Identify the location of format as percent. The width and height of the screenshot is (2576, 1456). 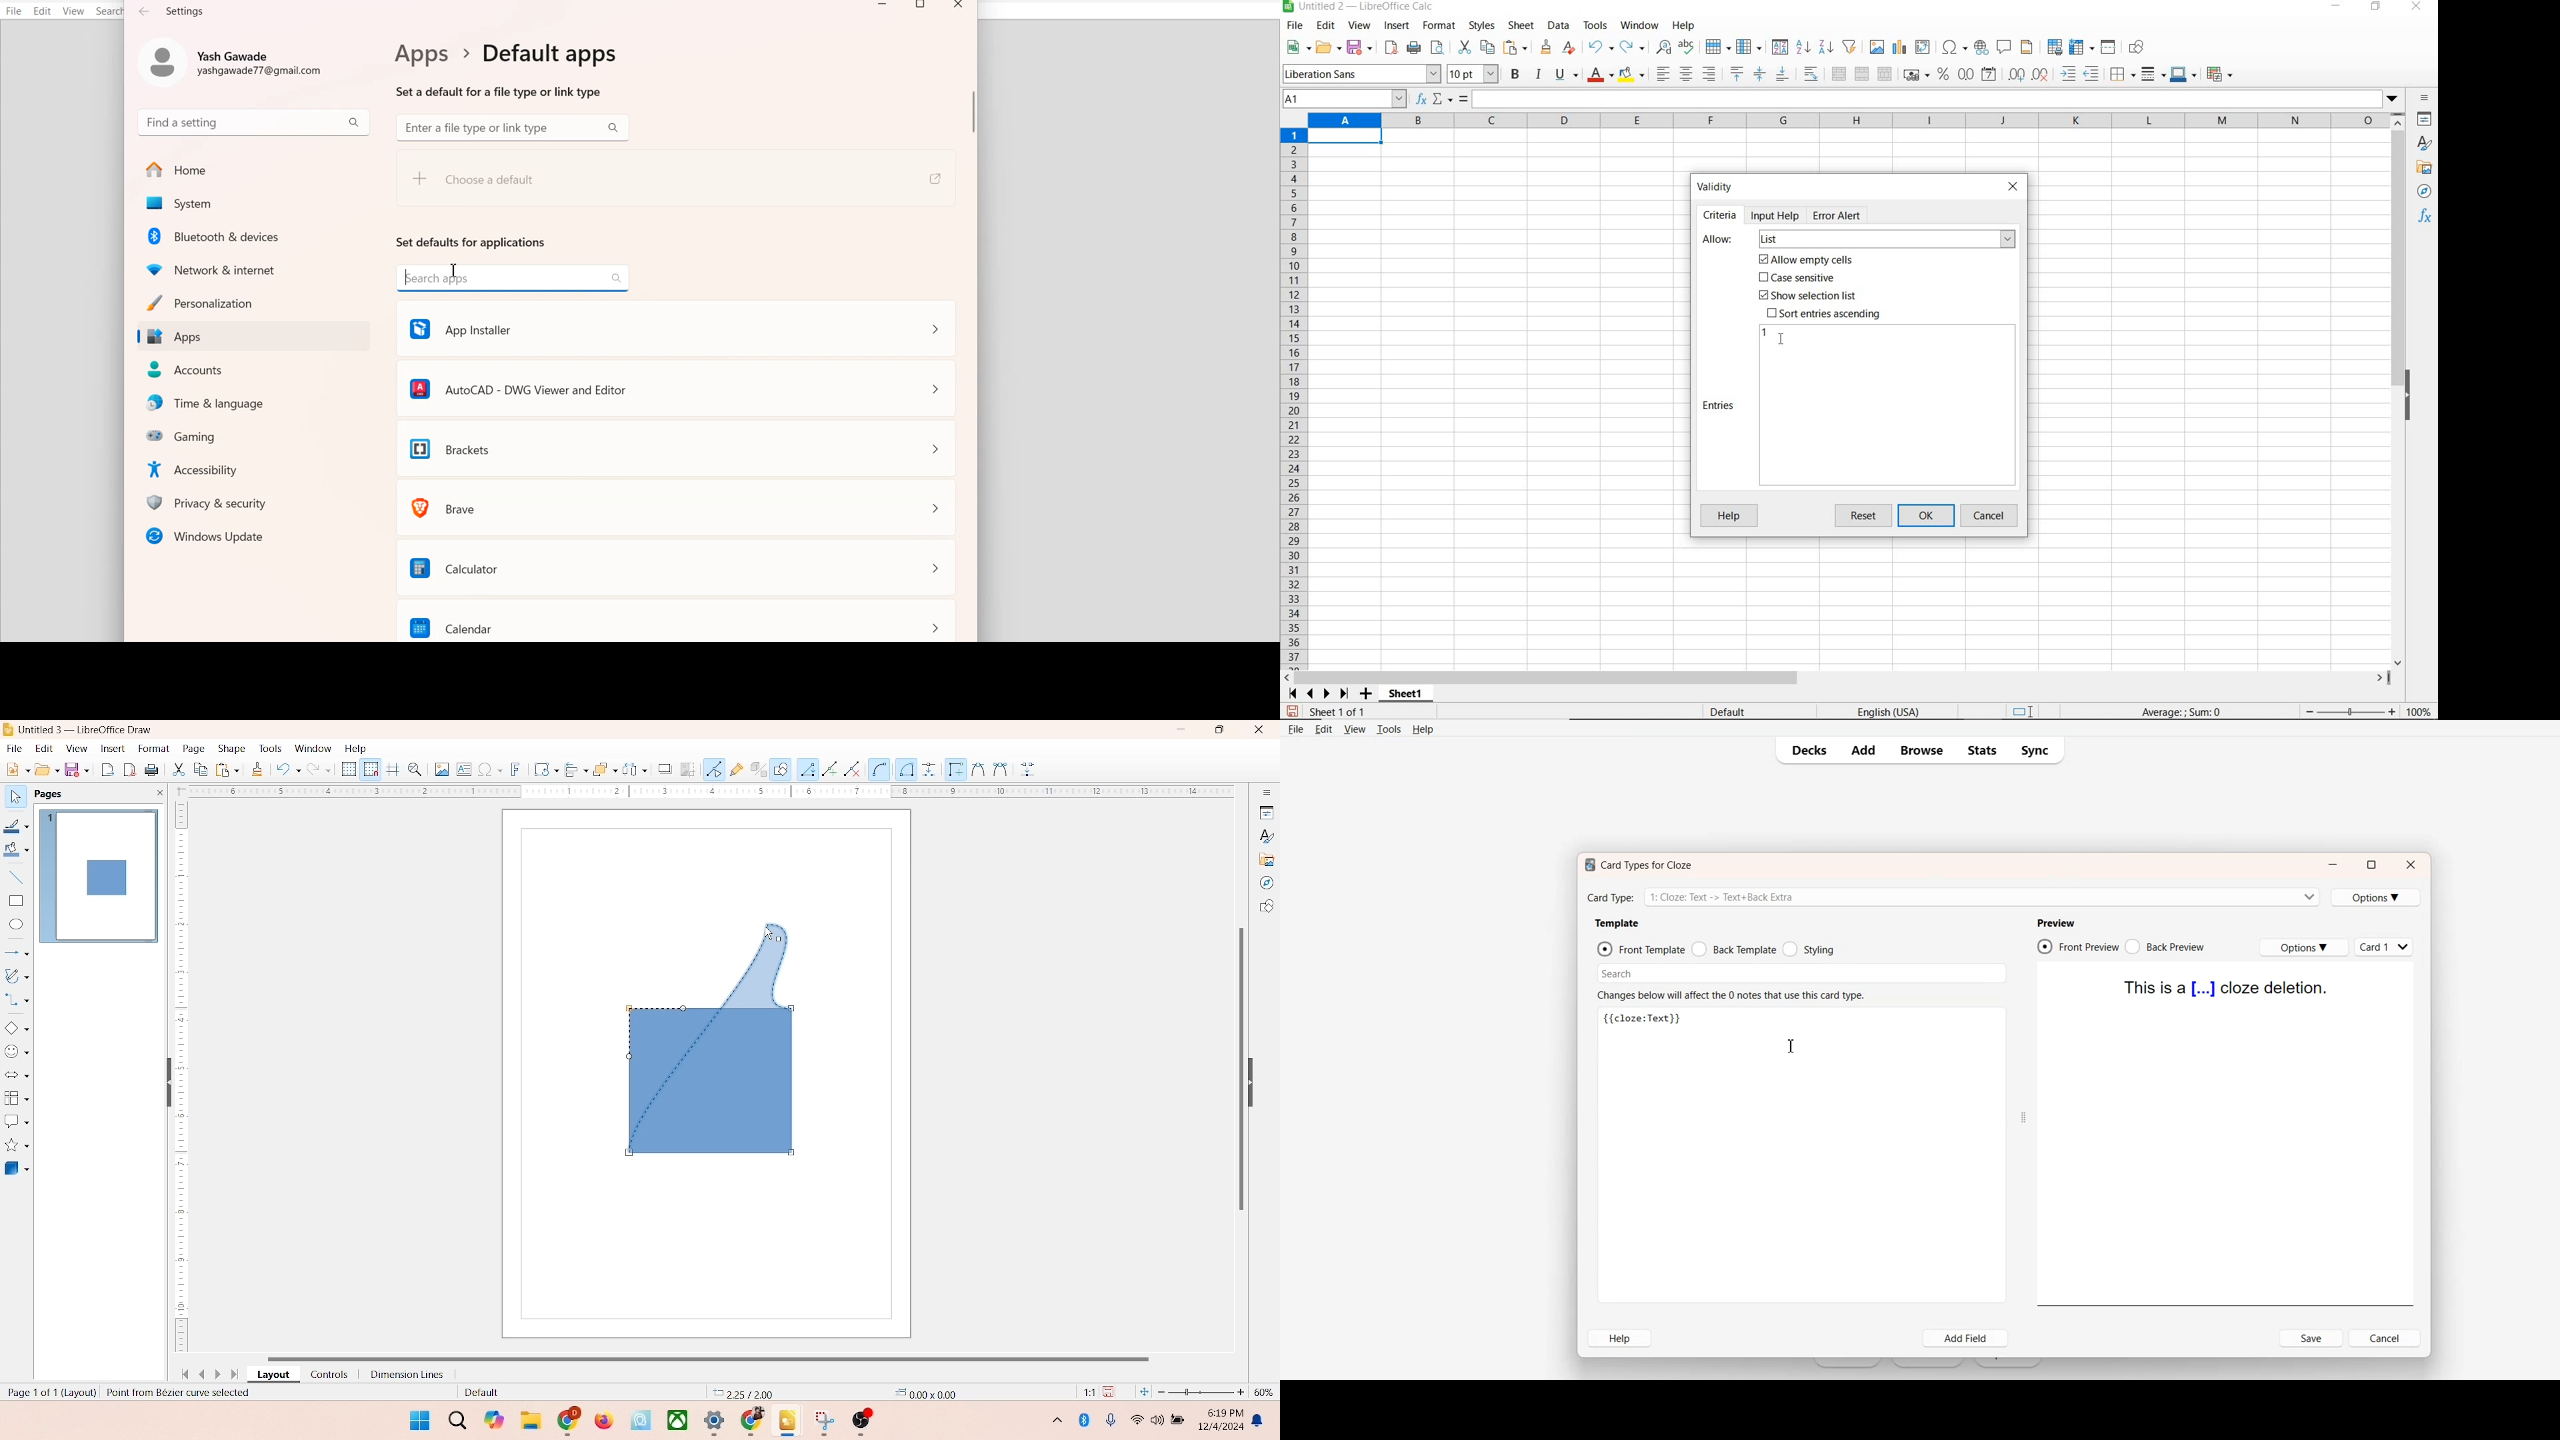
(1943, 74).